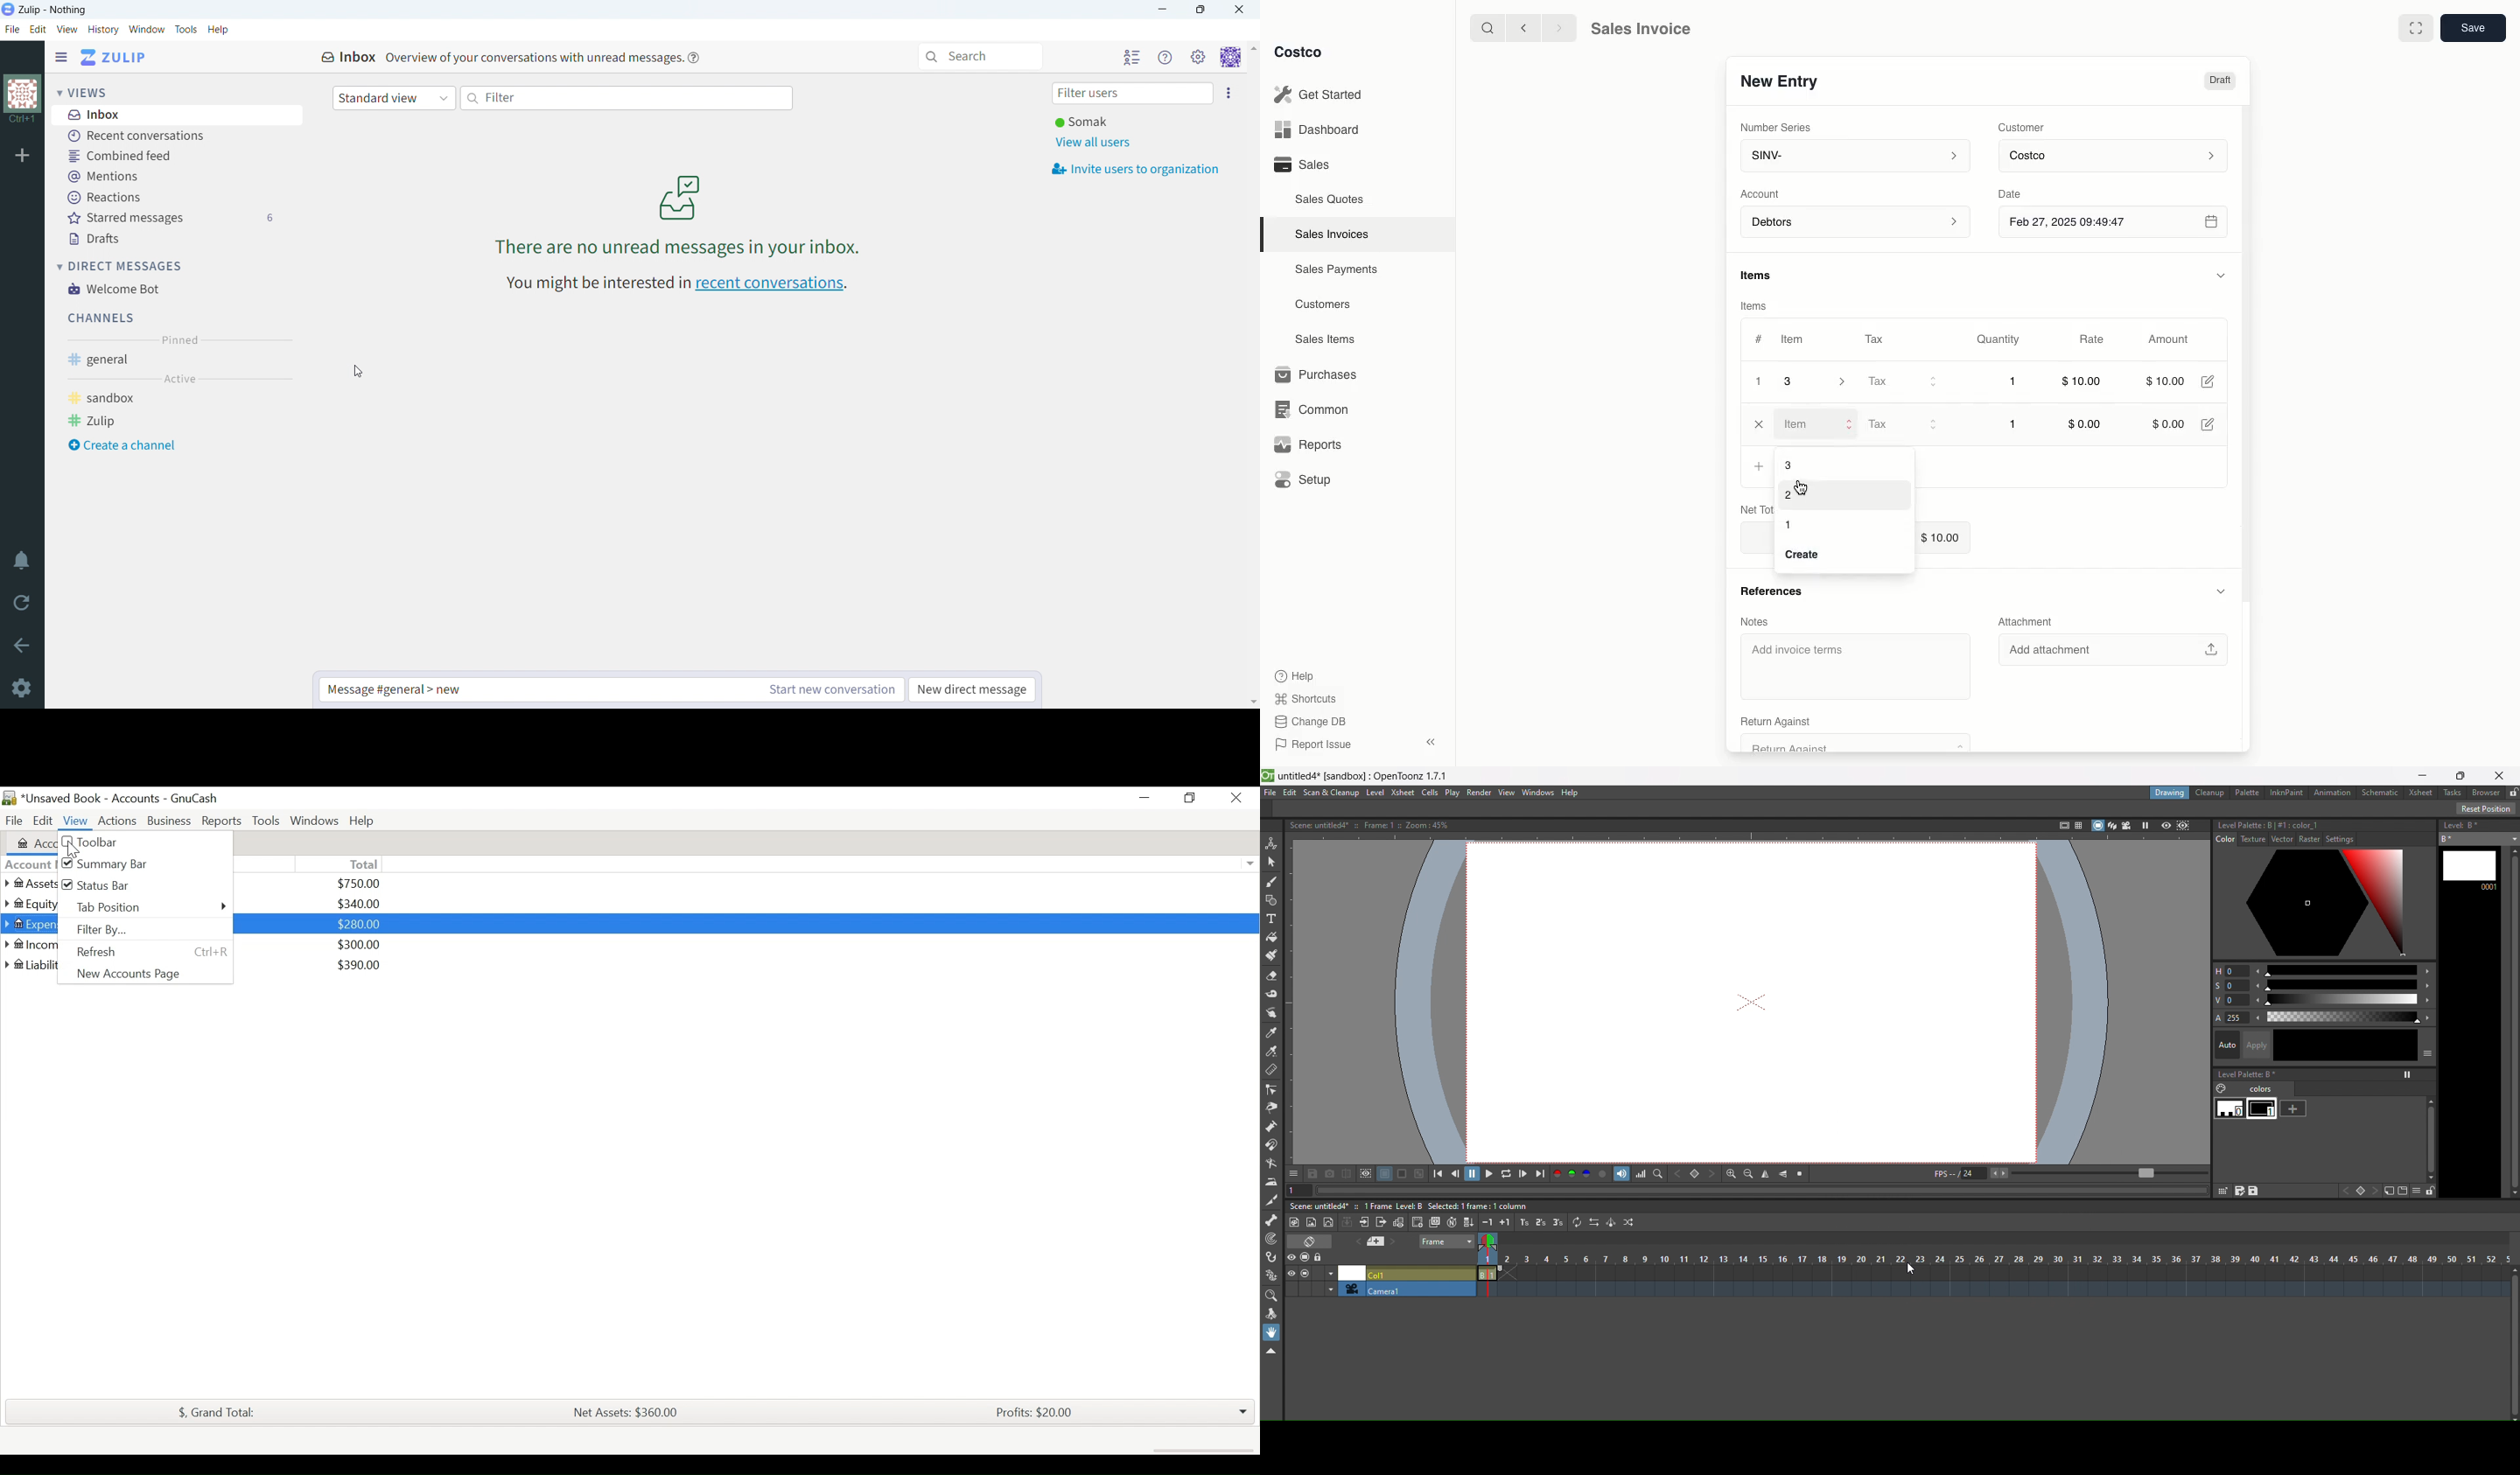  Describe the element at coordinates (1238, 9) in the screenshot. I see `close` at that location.